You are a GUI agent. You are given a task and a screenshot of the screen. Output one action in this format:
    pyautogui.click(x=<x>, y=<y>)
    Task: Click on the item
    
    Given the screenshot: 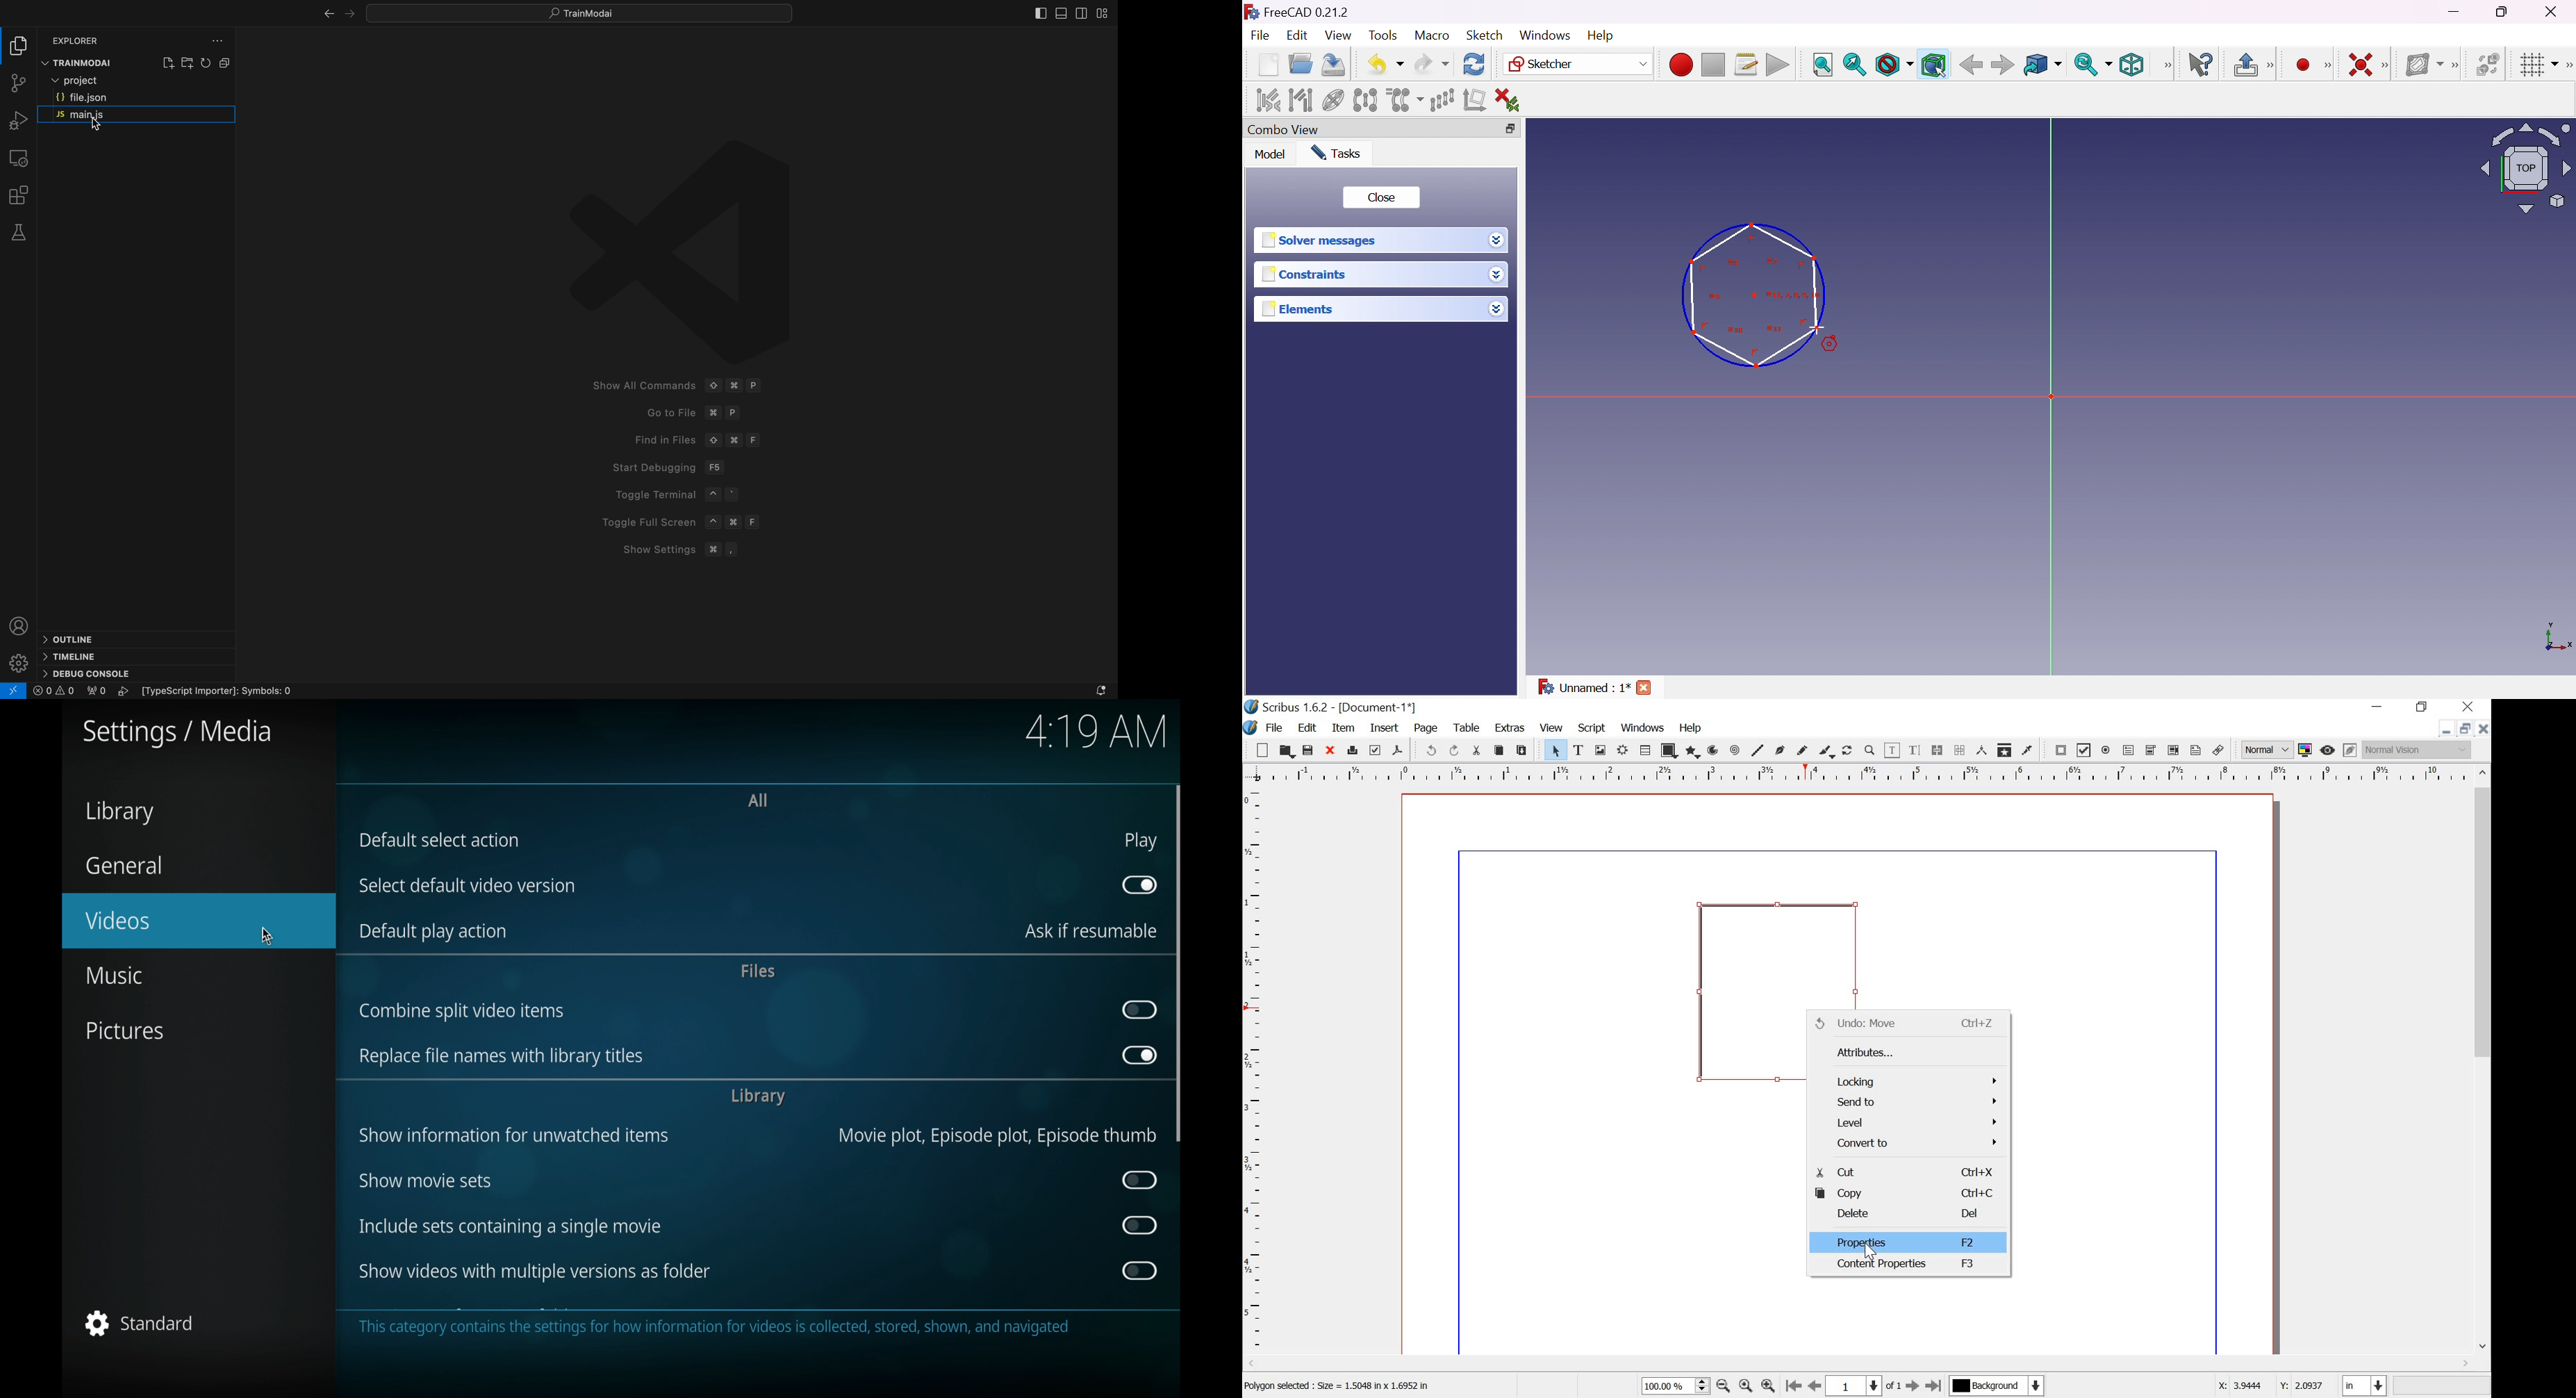 What is the action you would take?
    pyautogui.click(x=1345, y=728)
    